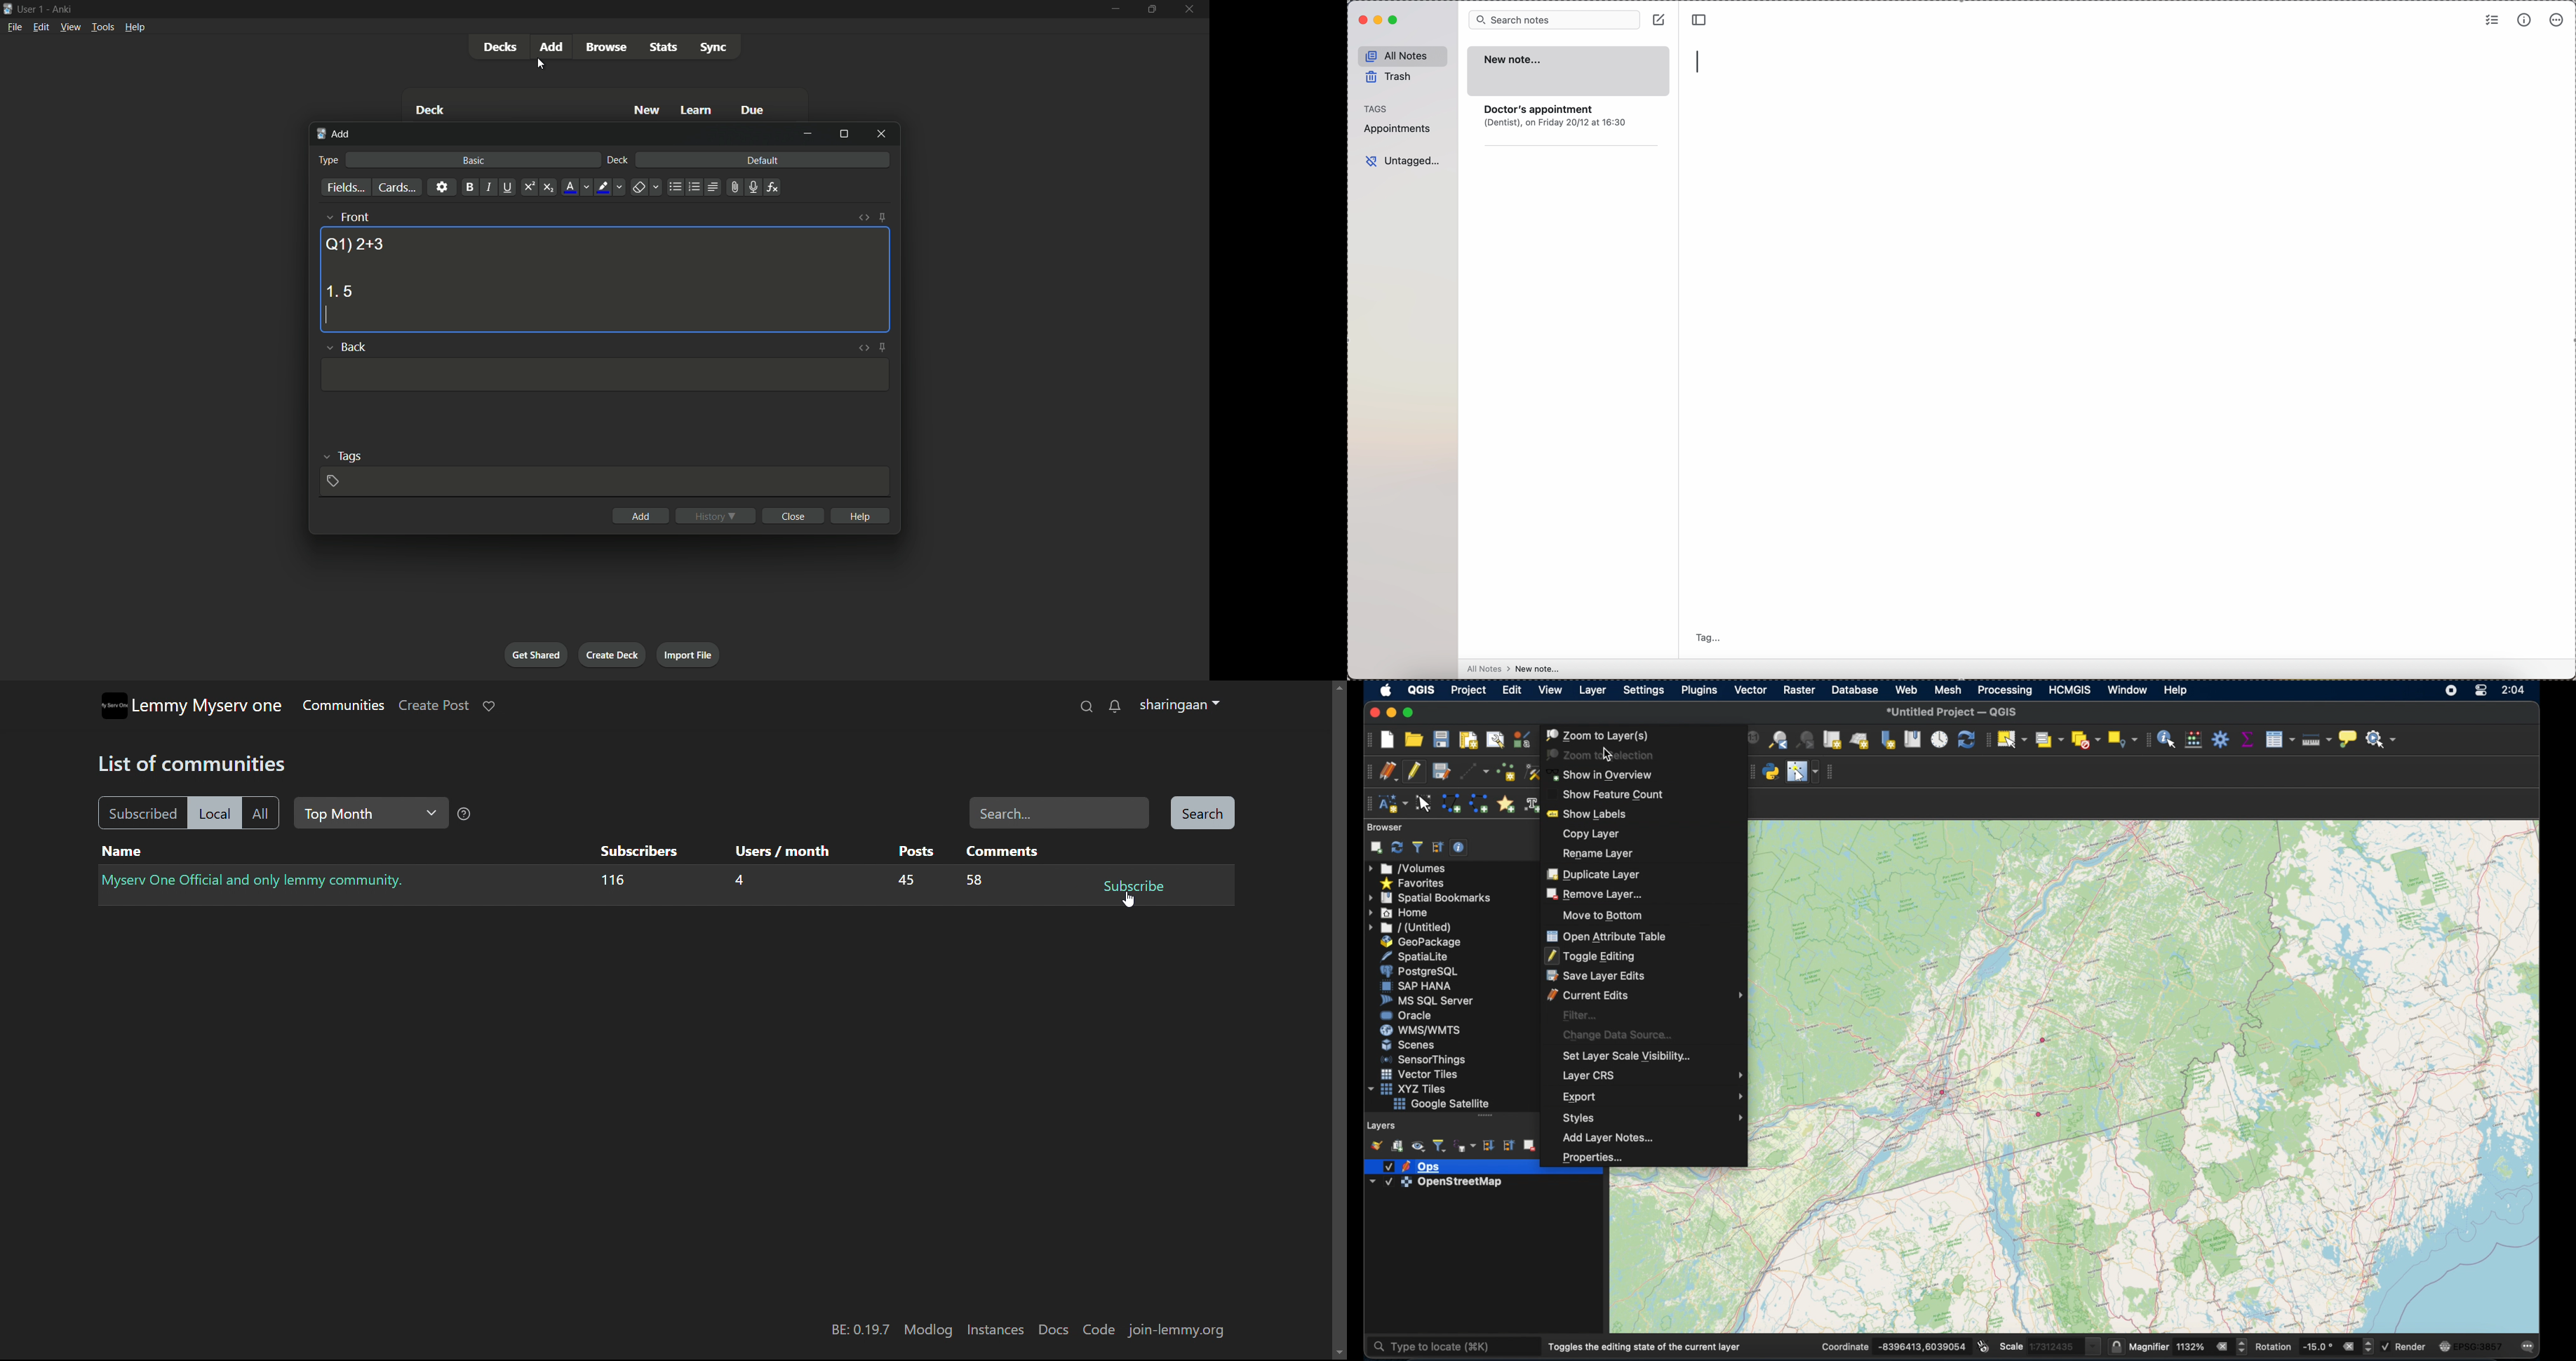  I want to click on stats, so click(665, 47).